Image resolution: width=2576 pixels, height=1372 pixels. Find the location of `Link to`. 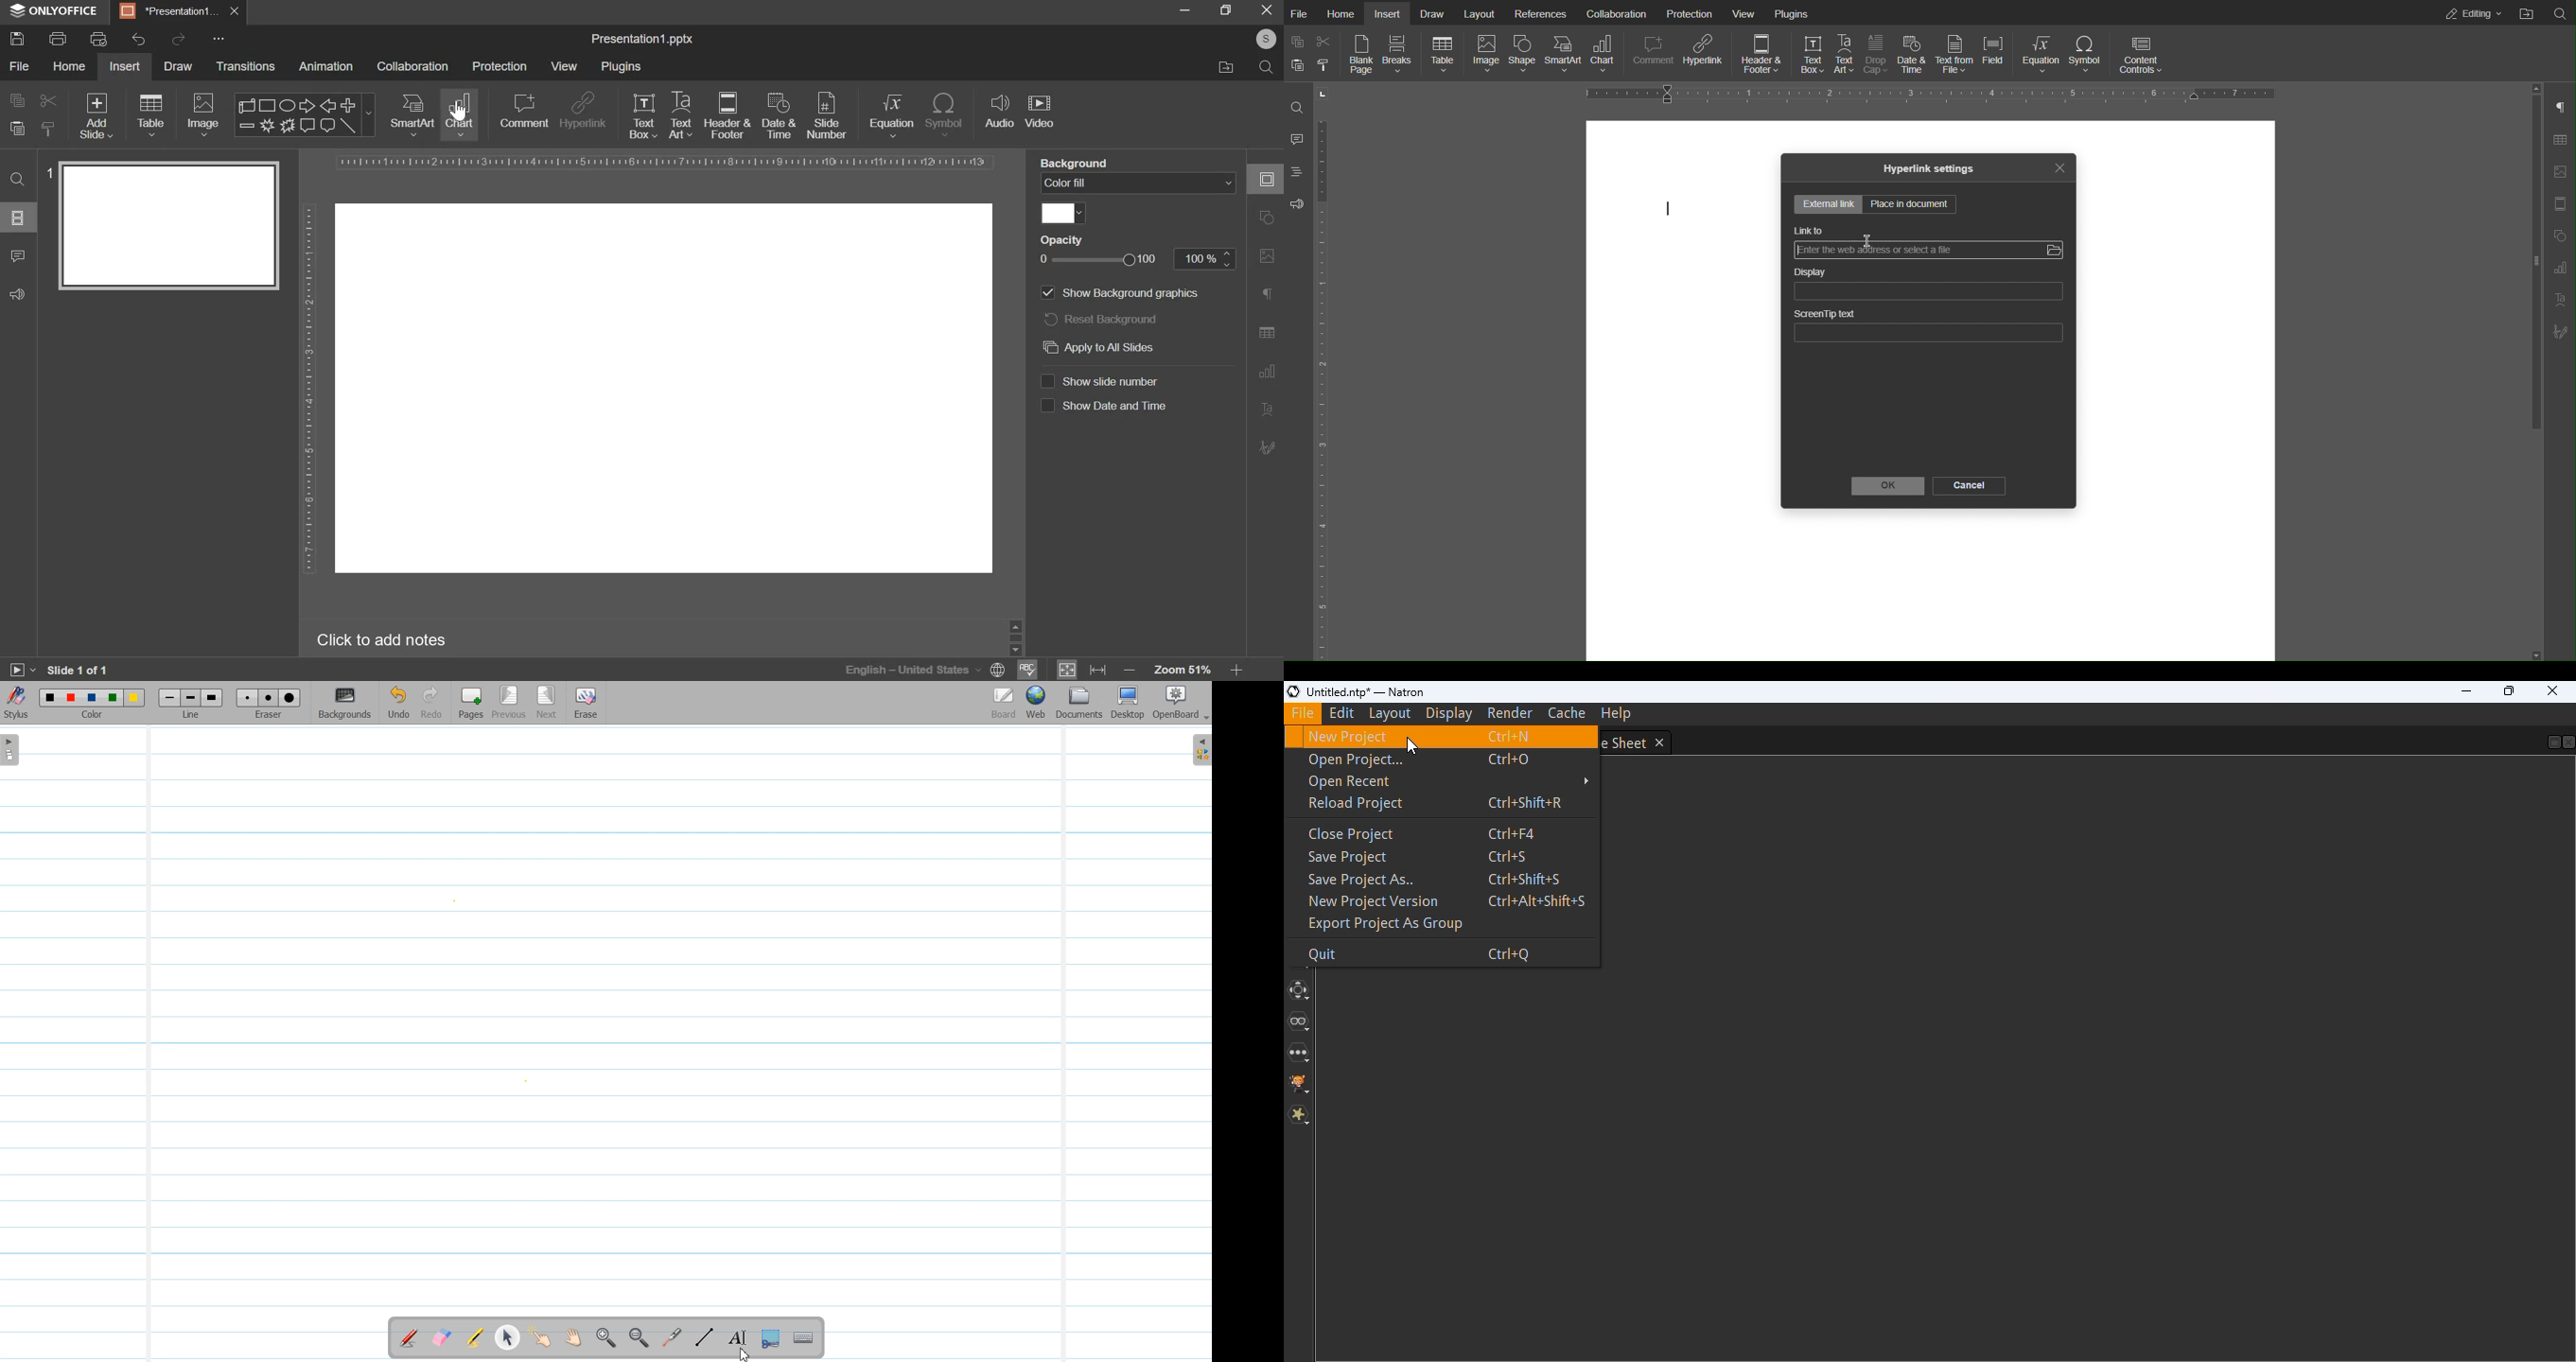

Link to is located at coordinates (1808, 230).